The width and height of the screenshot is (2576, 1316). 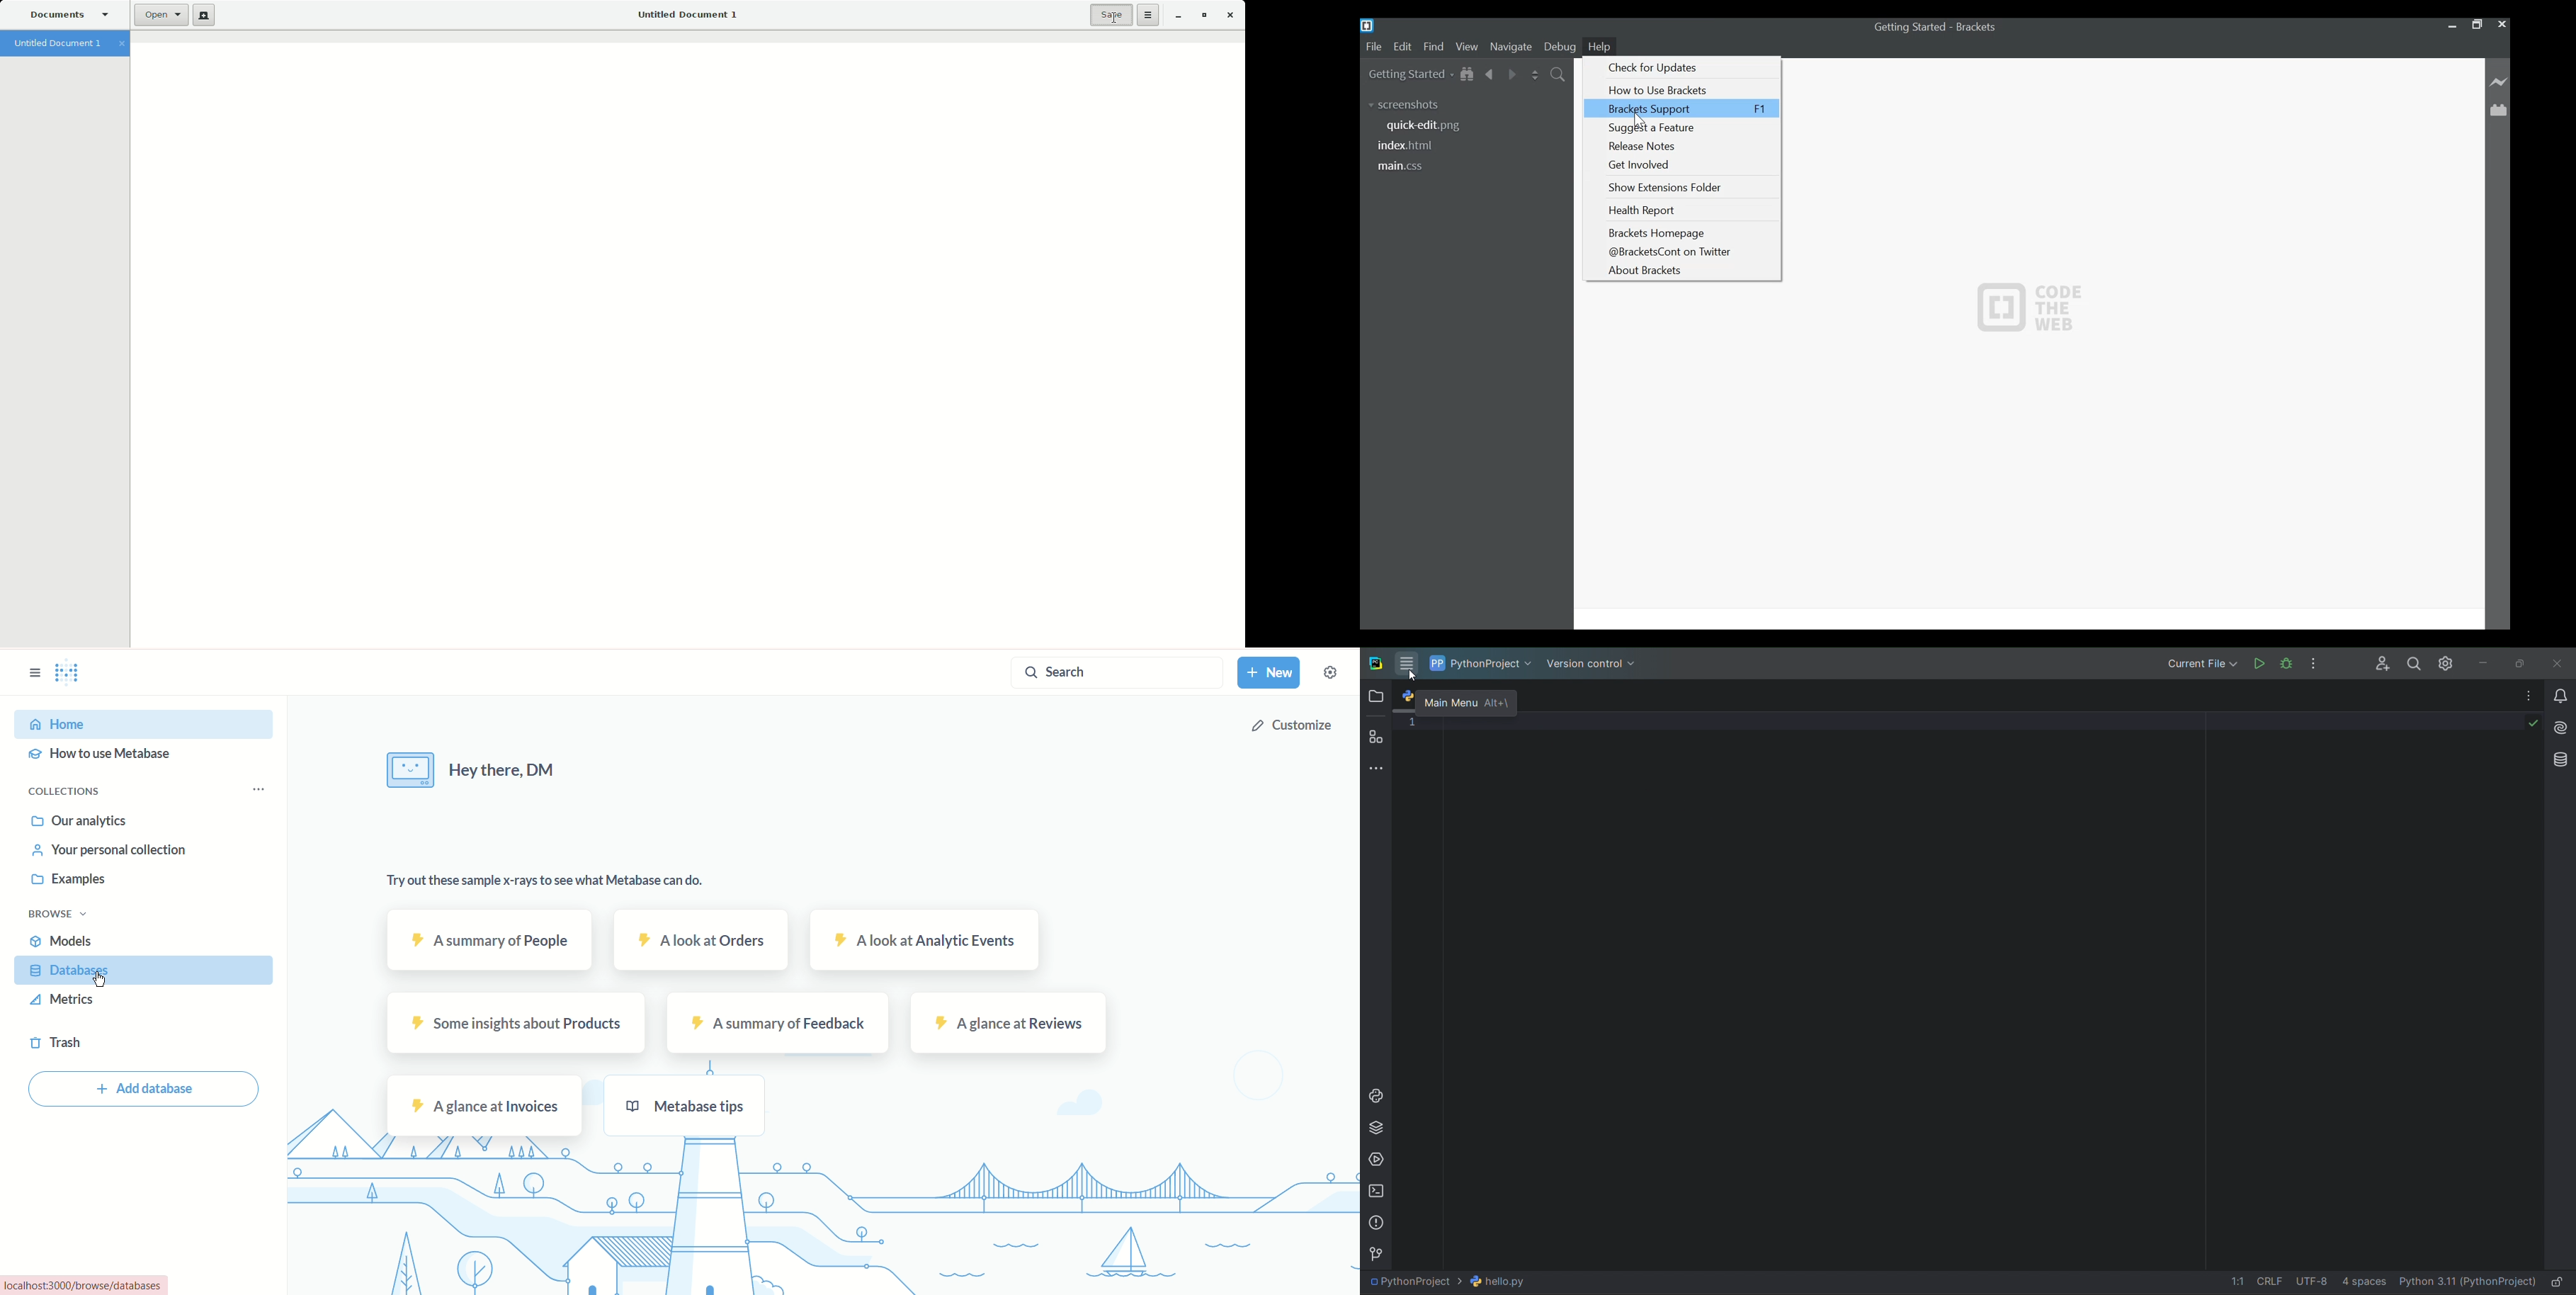 I want to click on your personal collection, so click(x=110, y=851).